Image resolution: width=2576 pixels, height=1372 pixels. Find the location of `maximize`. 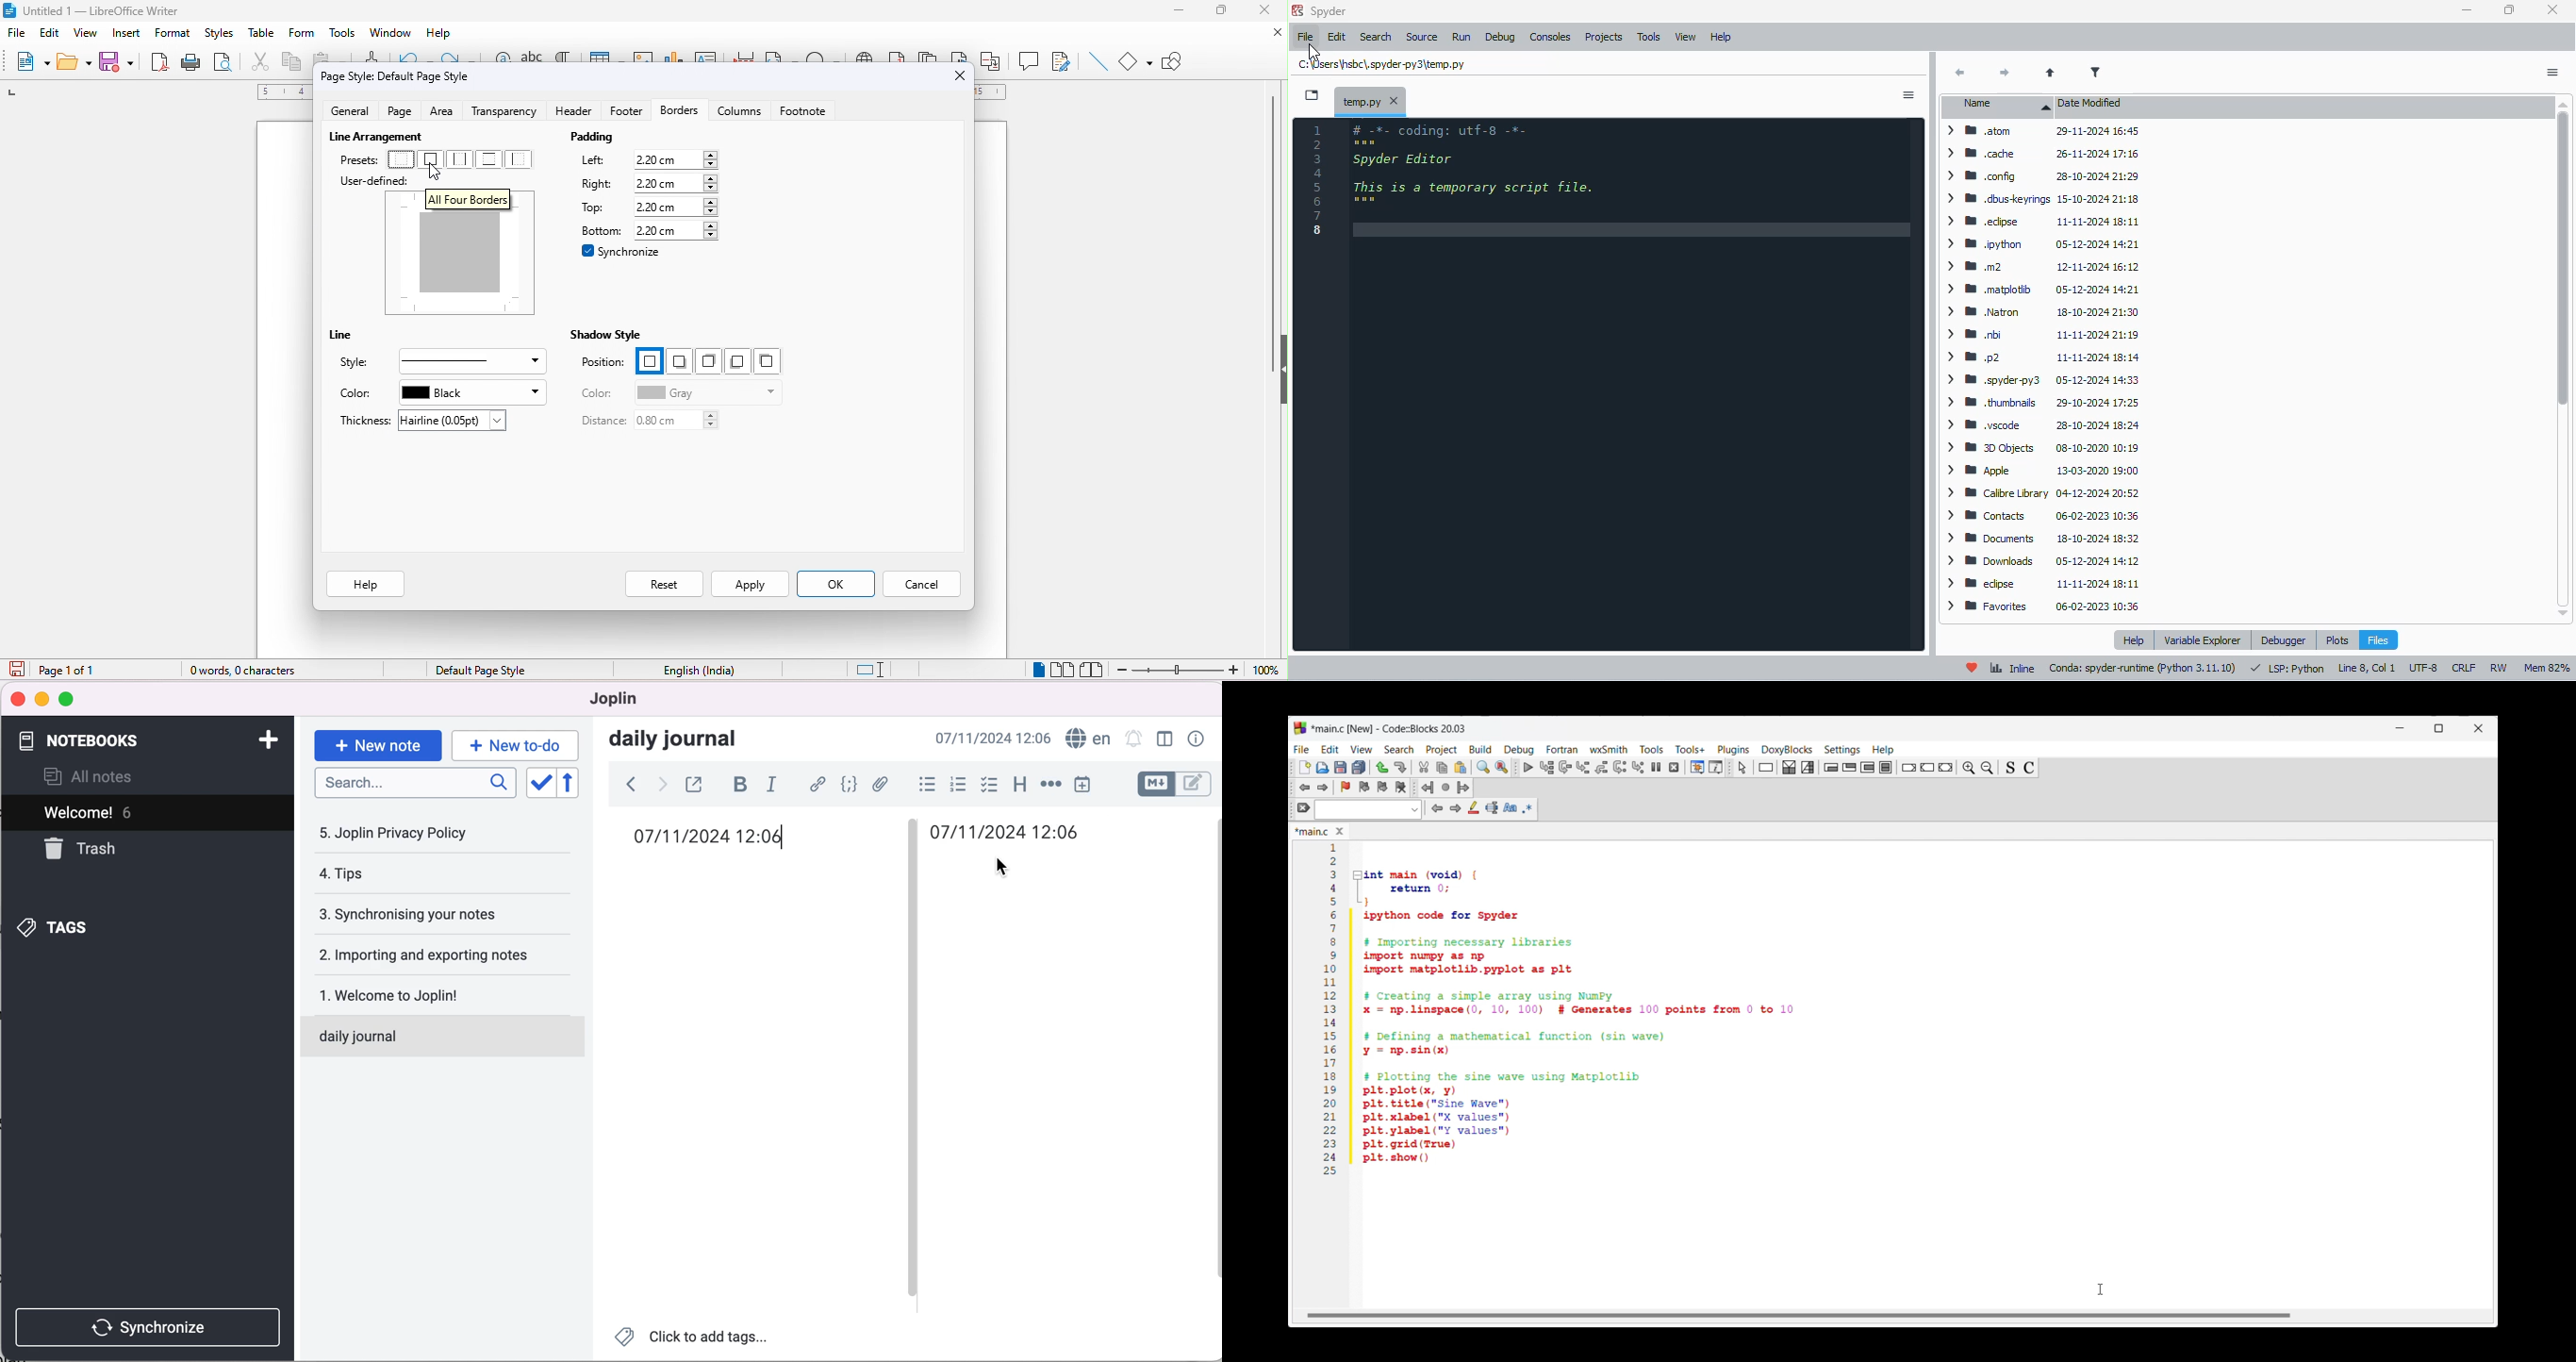

maximize is located at coordinates (1225, 10).